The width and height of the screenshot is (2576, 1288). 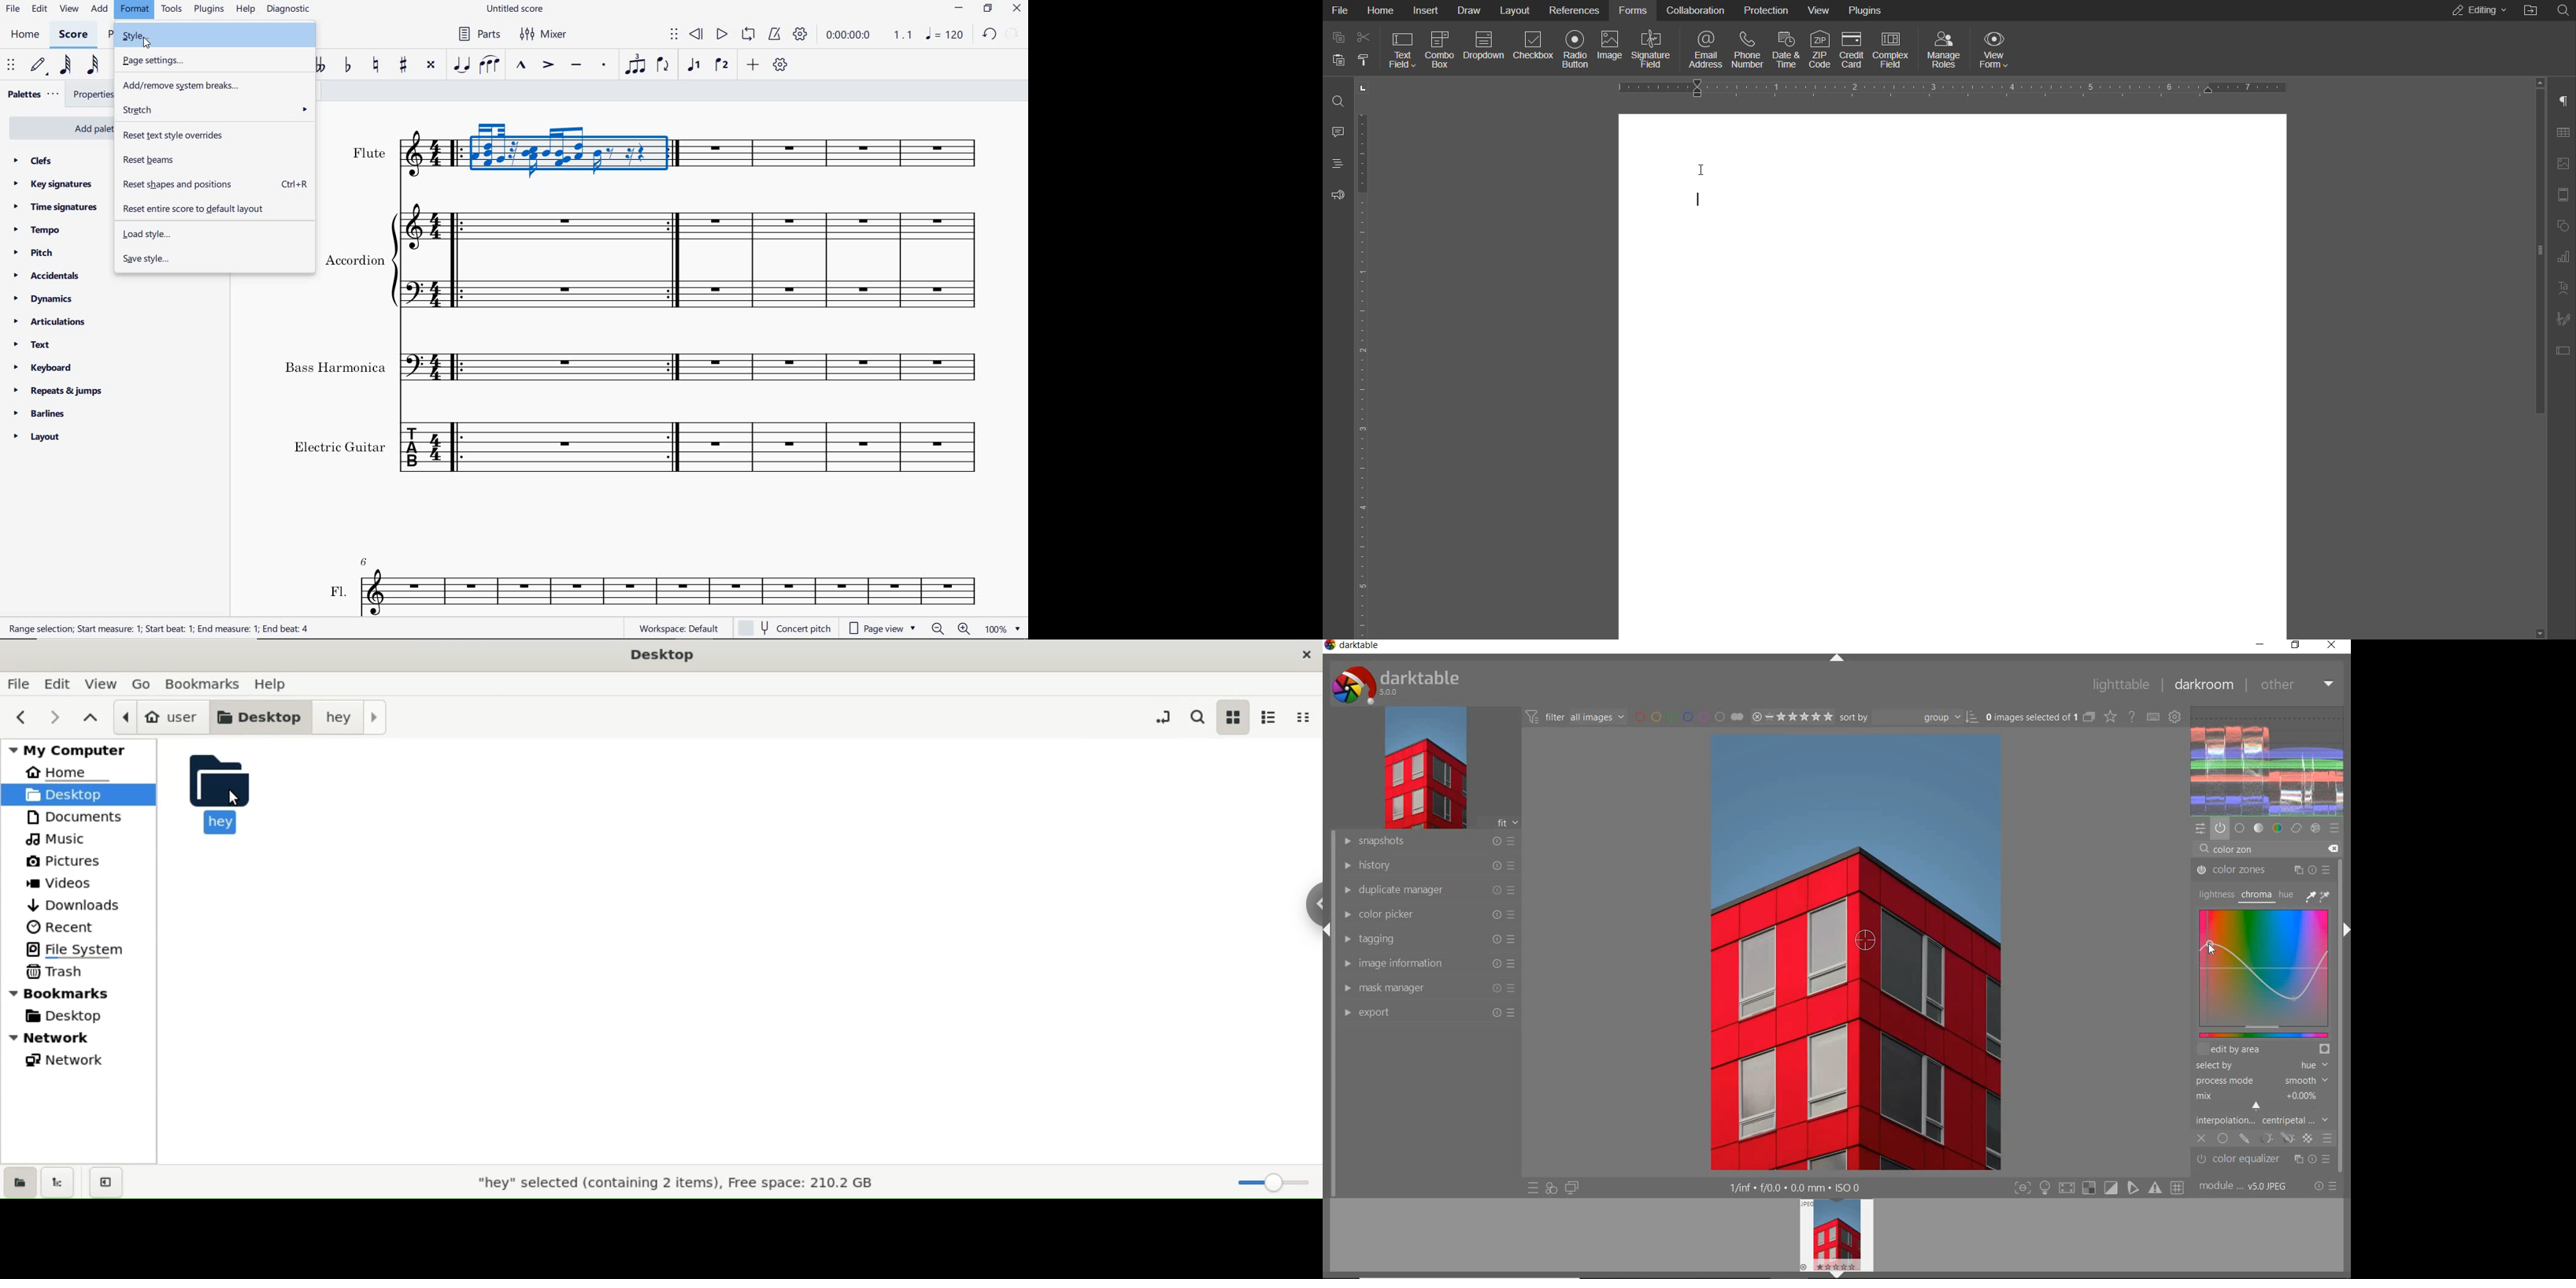 I want to click on reset beams, so click(x=214, y=159).